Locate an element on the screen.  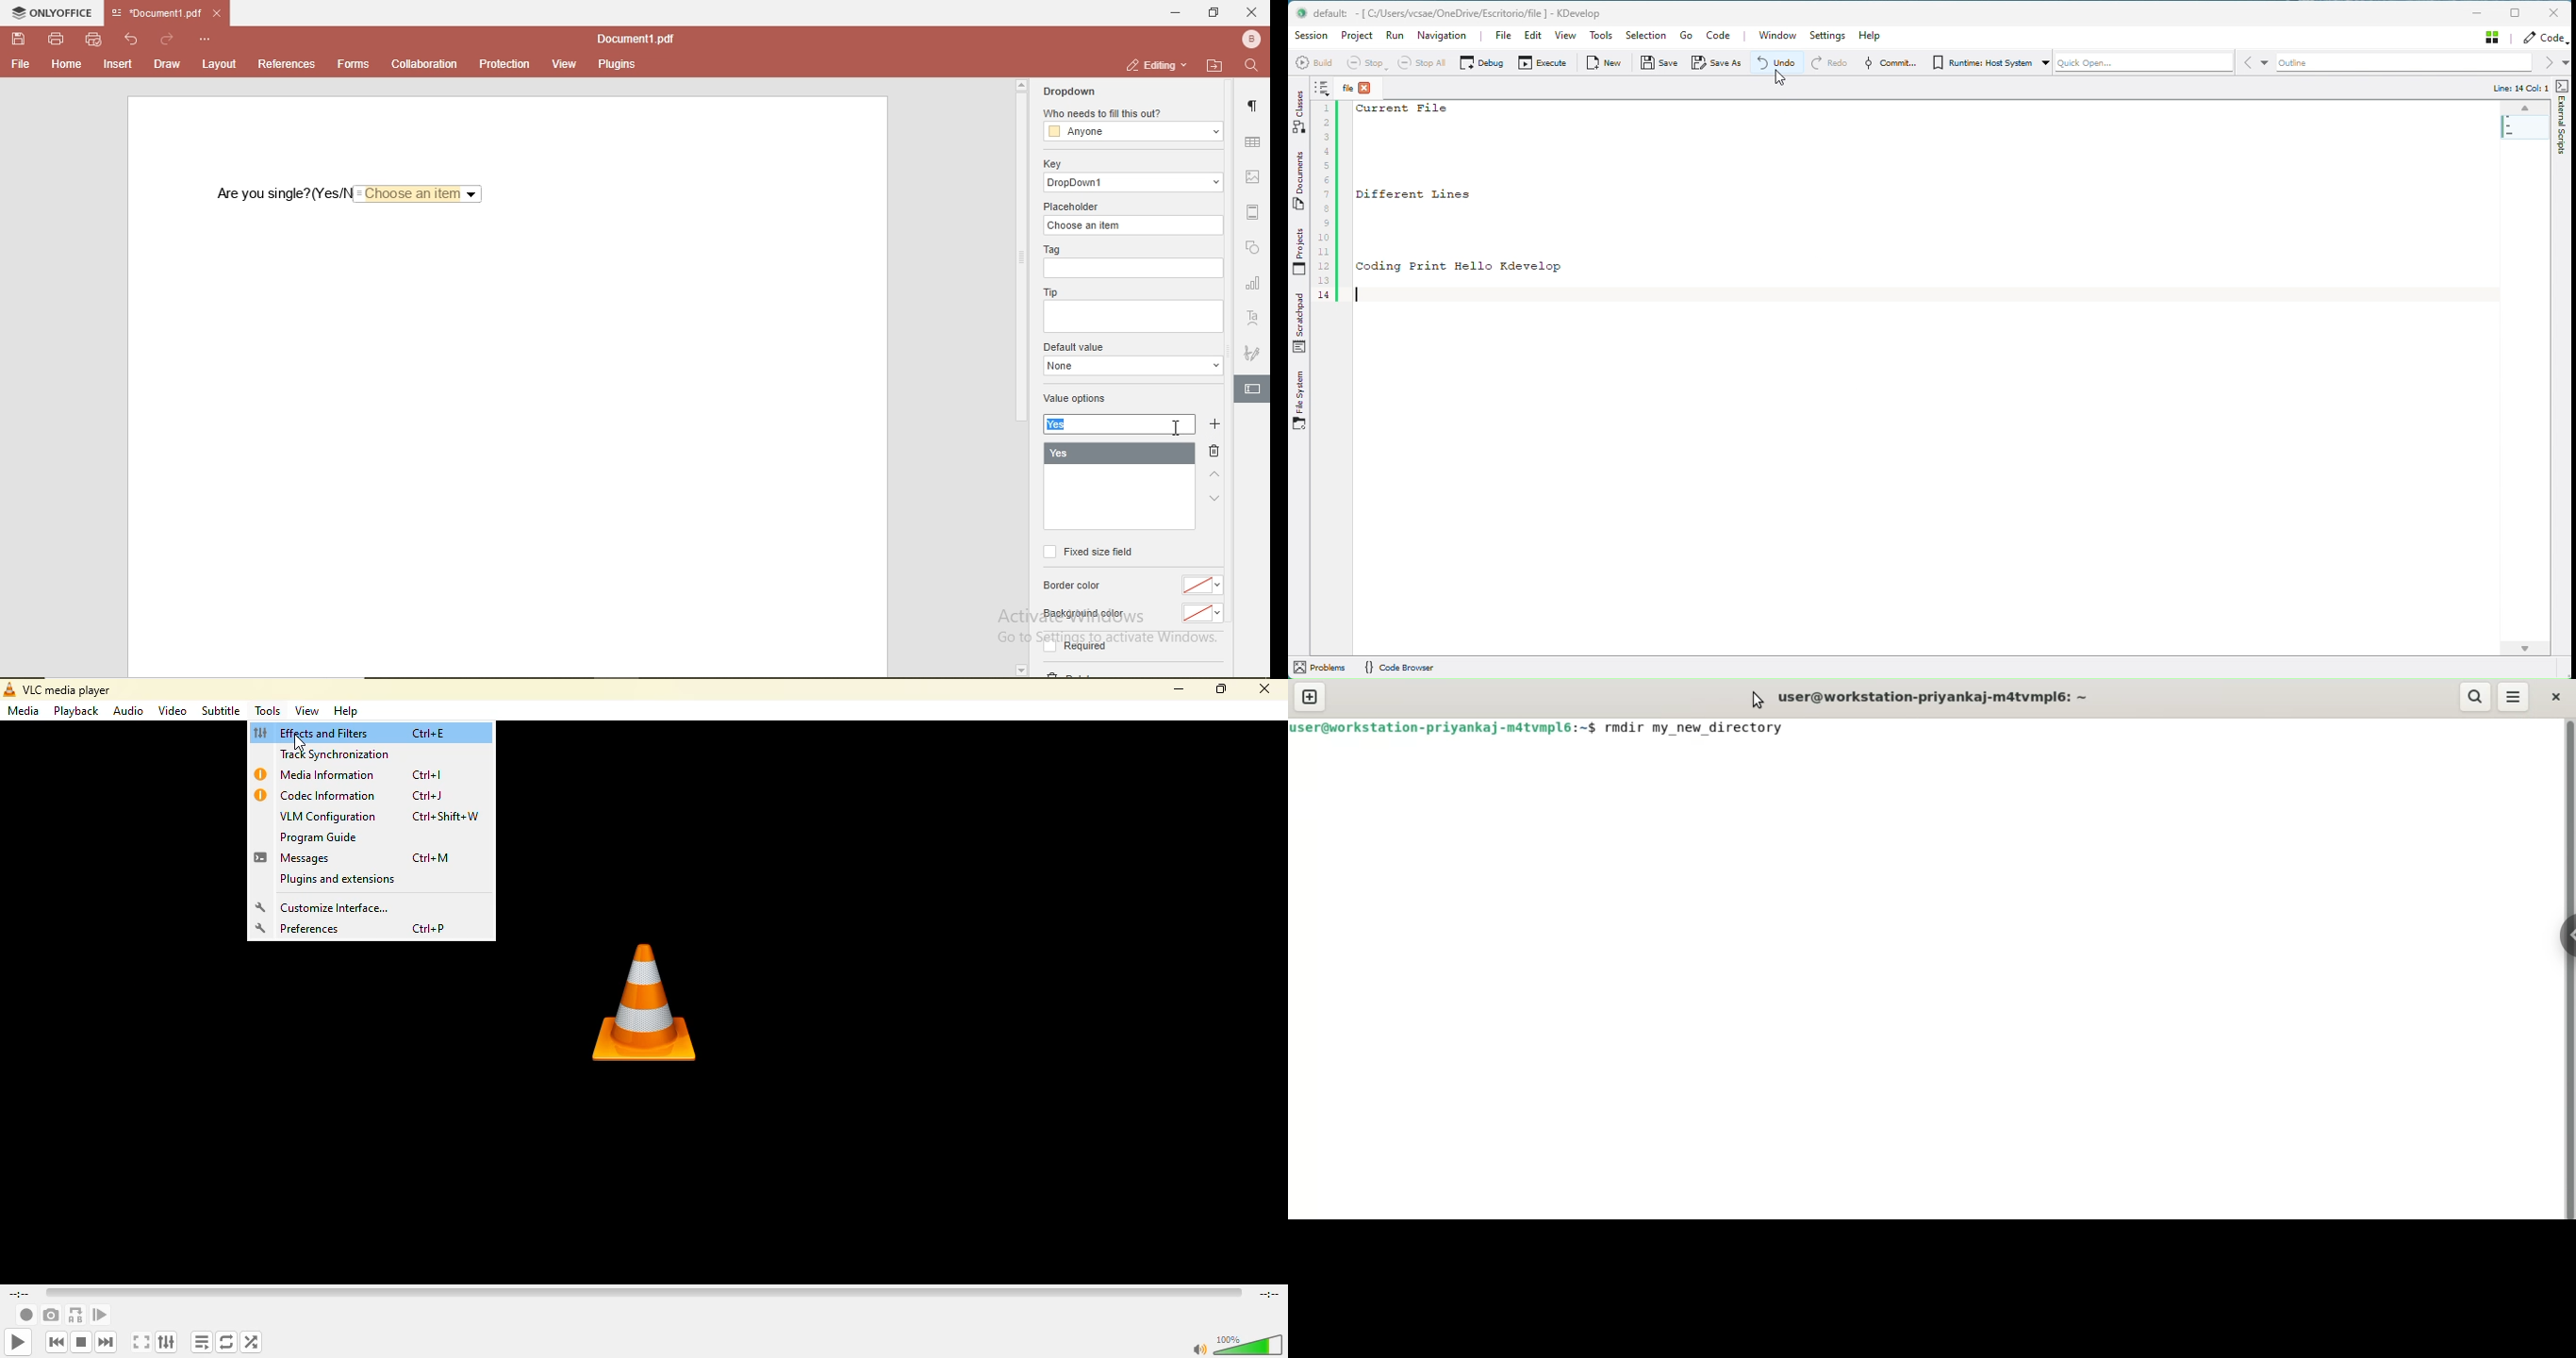
Maximize is located at coordinates (2515, 12).